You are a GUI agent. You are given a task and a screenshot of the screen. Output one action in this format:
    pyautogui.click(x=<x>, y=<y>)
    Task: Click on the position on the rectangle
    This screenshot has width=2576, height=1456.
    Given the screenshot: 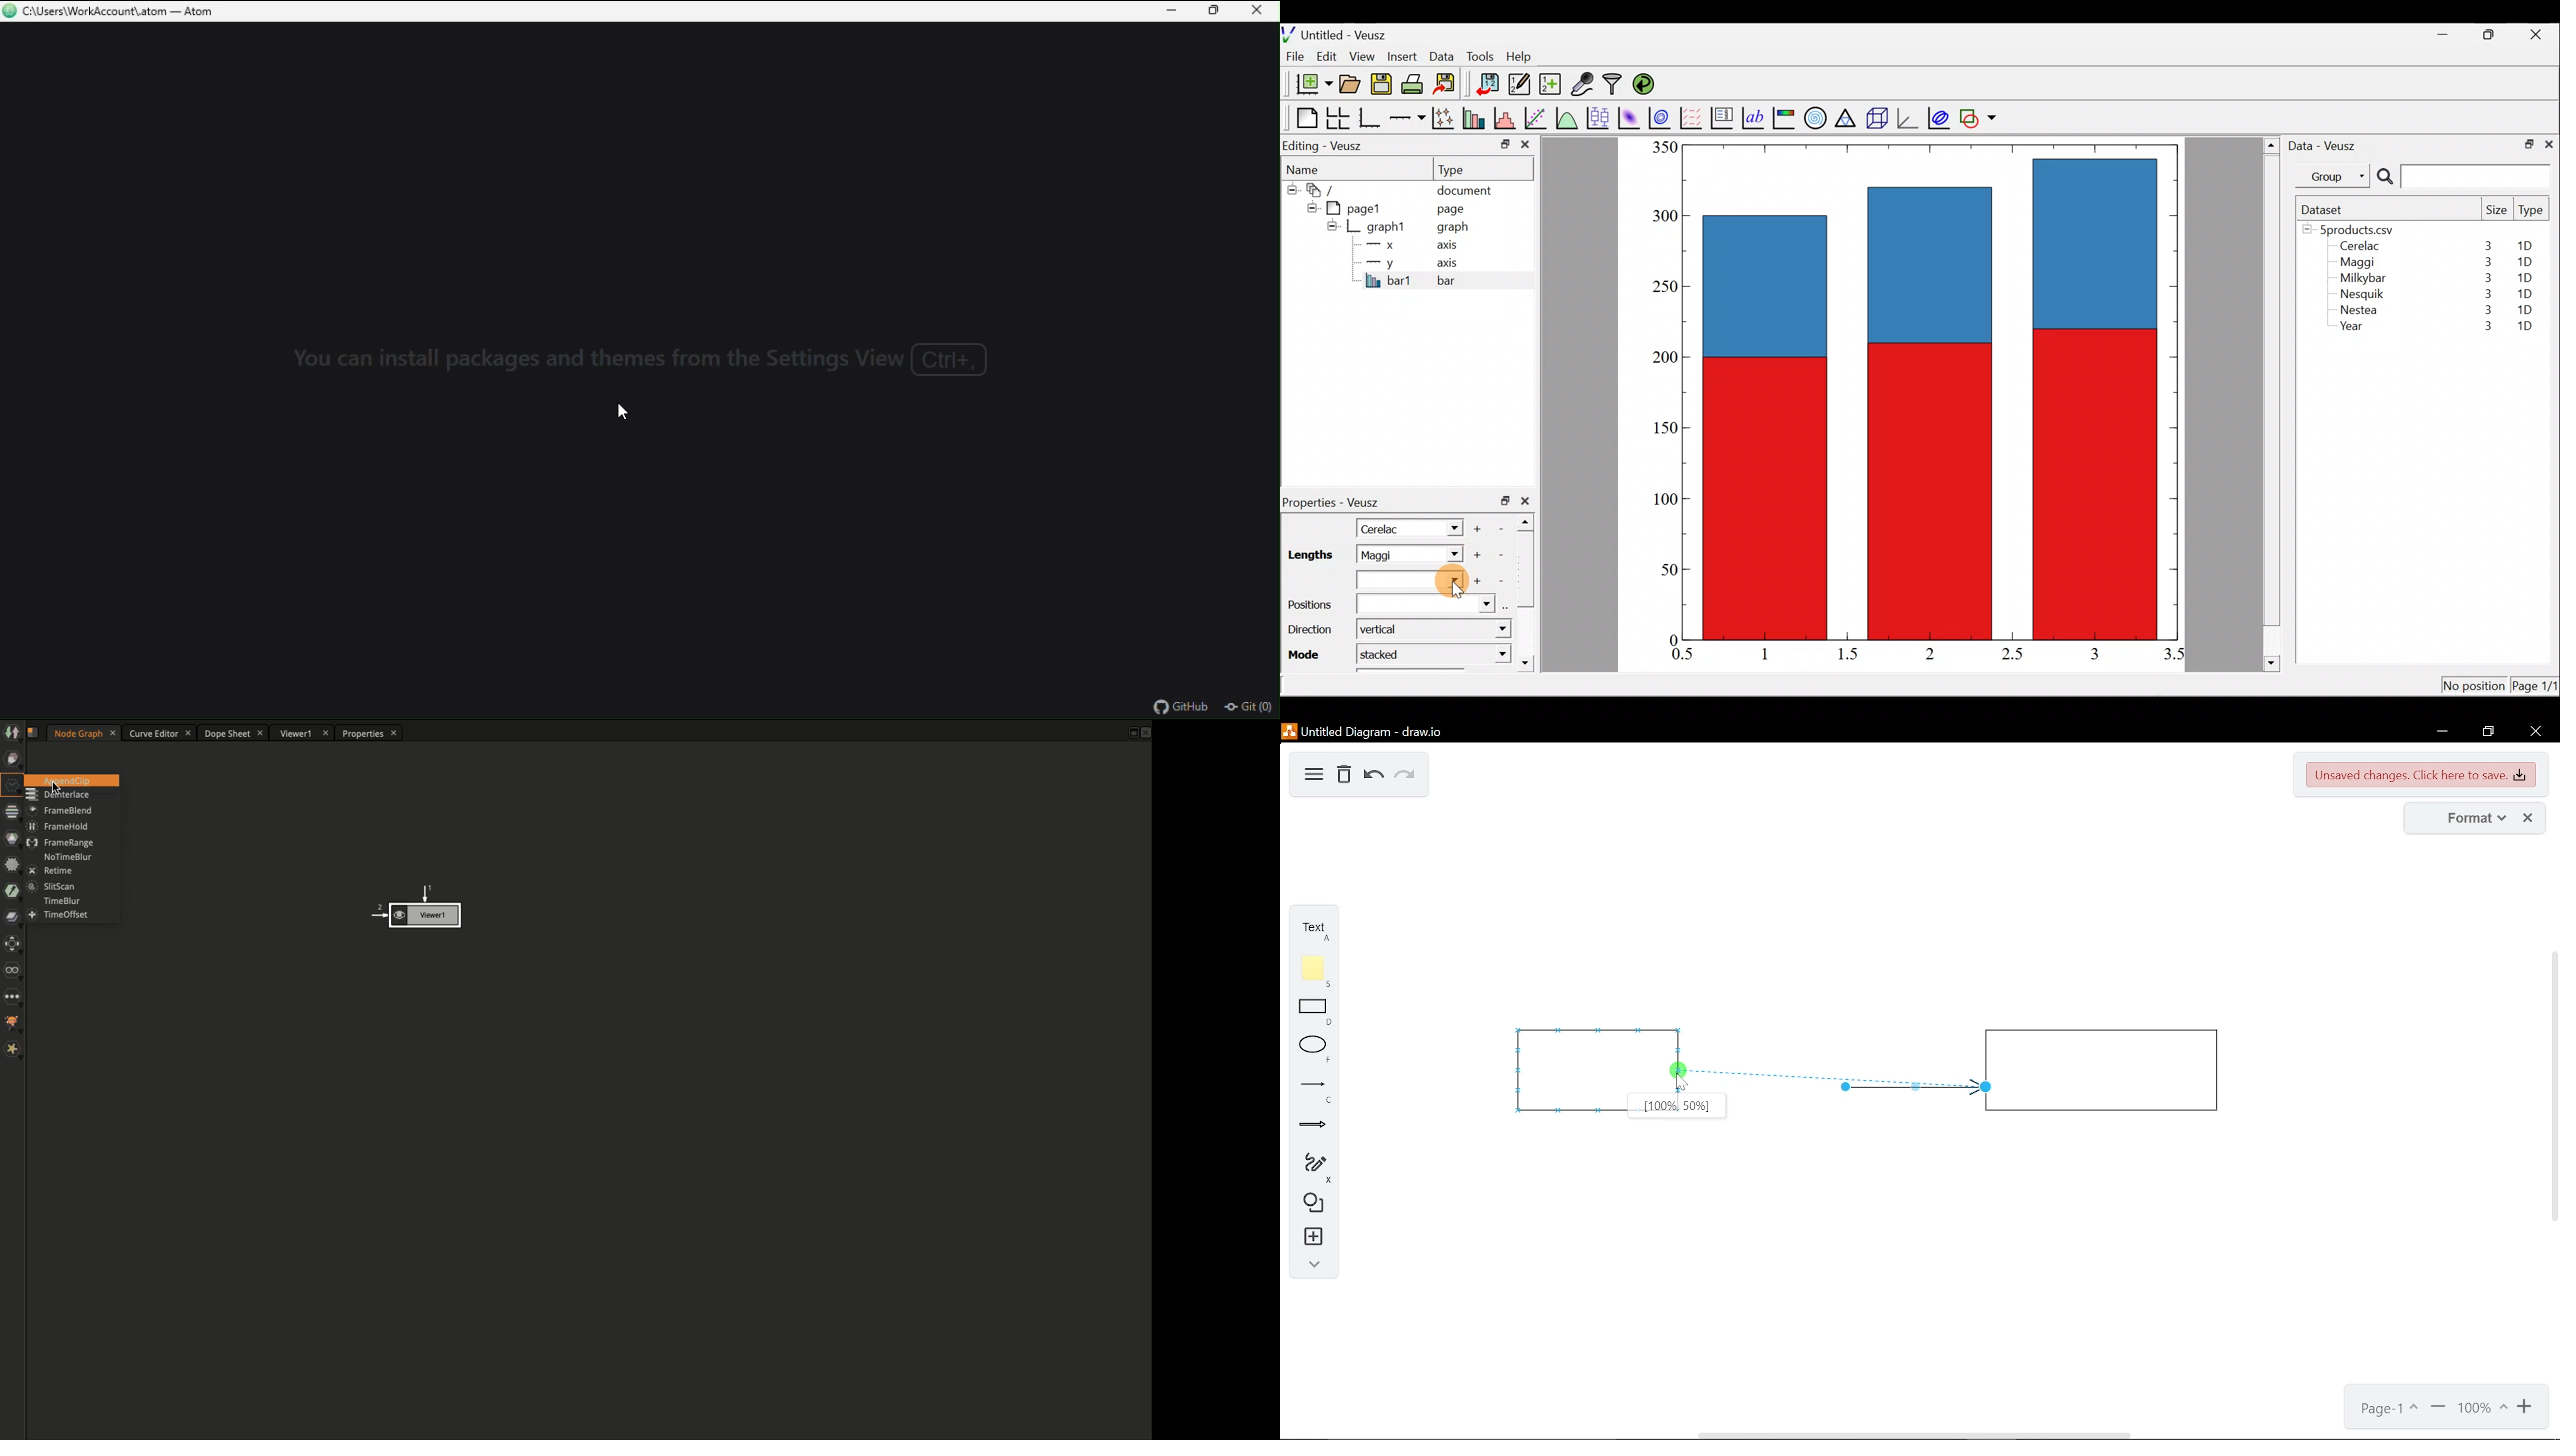 What is the action you would take?
    pyautogui.click(x=1678, y=1106)
    